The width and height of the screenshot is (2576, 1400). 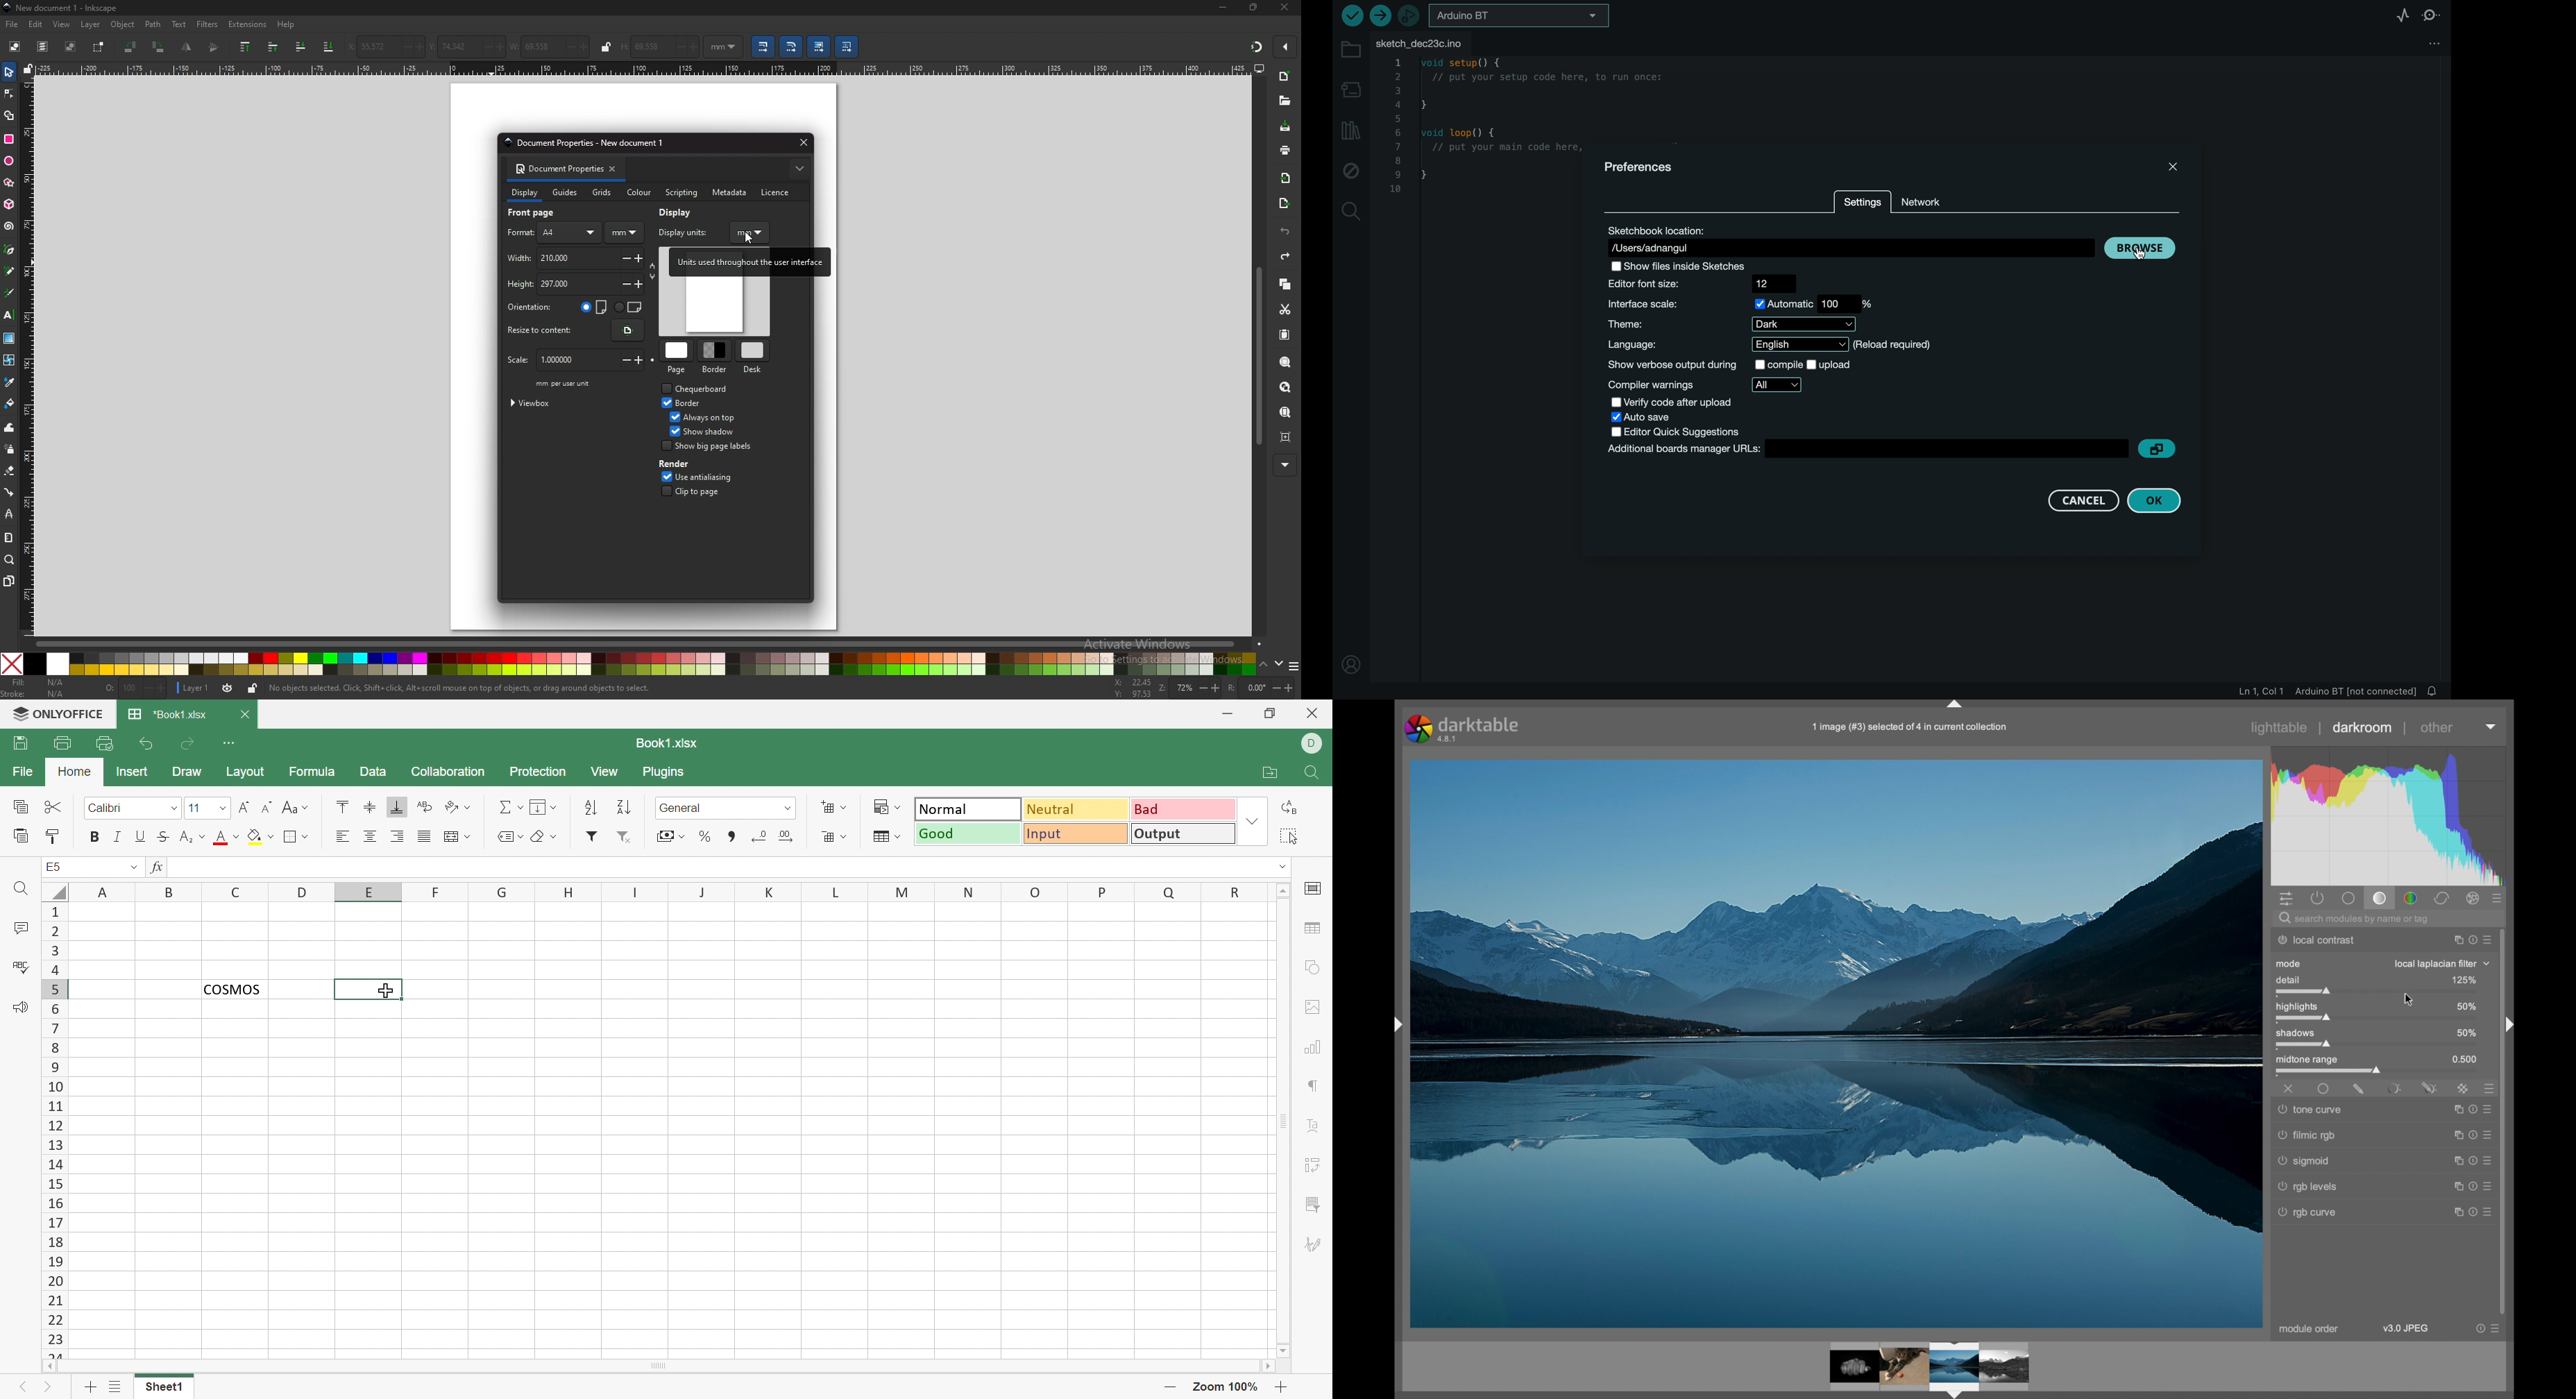 I want to click on tone, so click(x=2379, y=898).